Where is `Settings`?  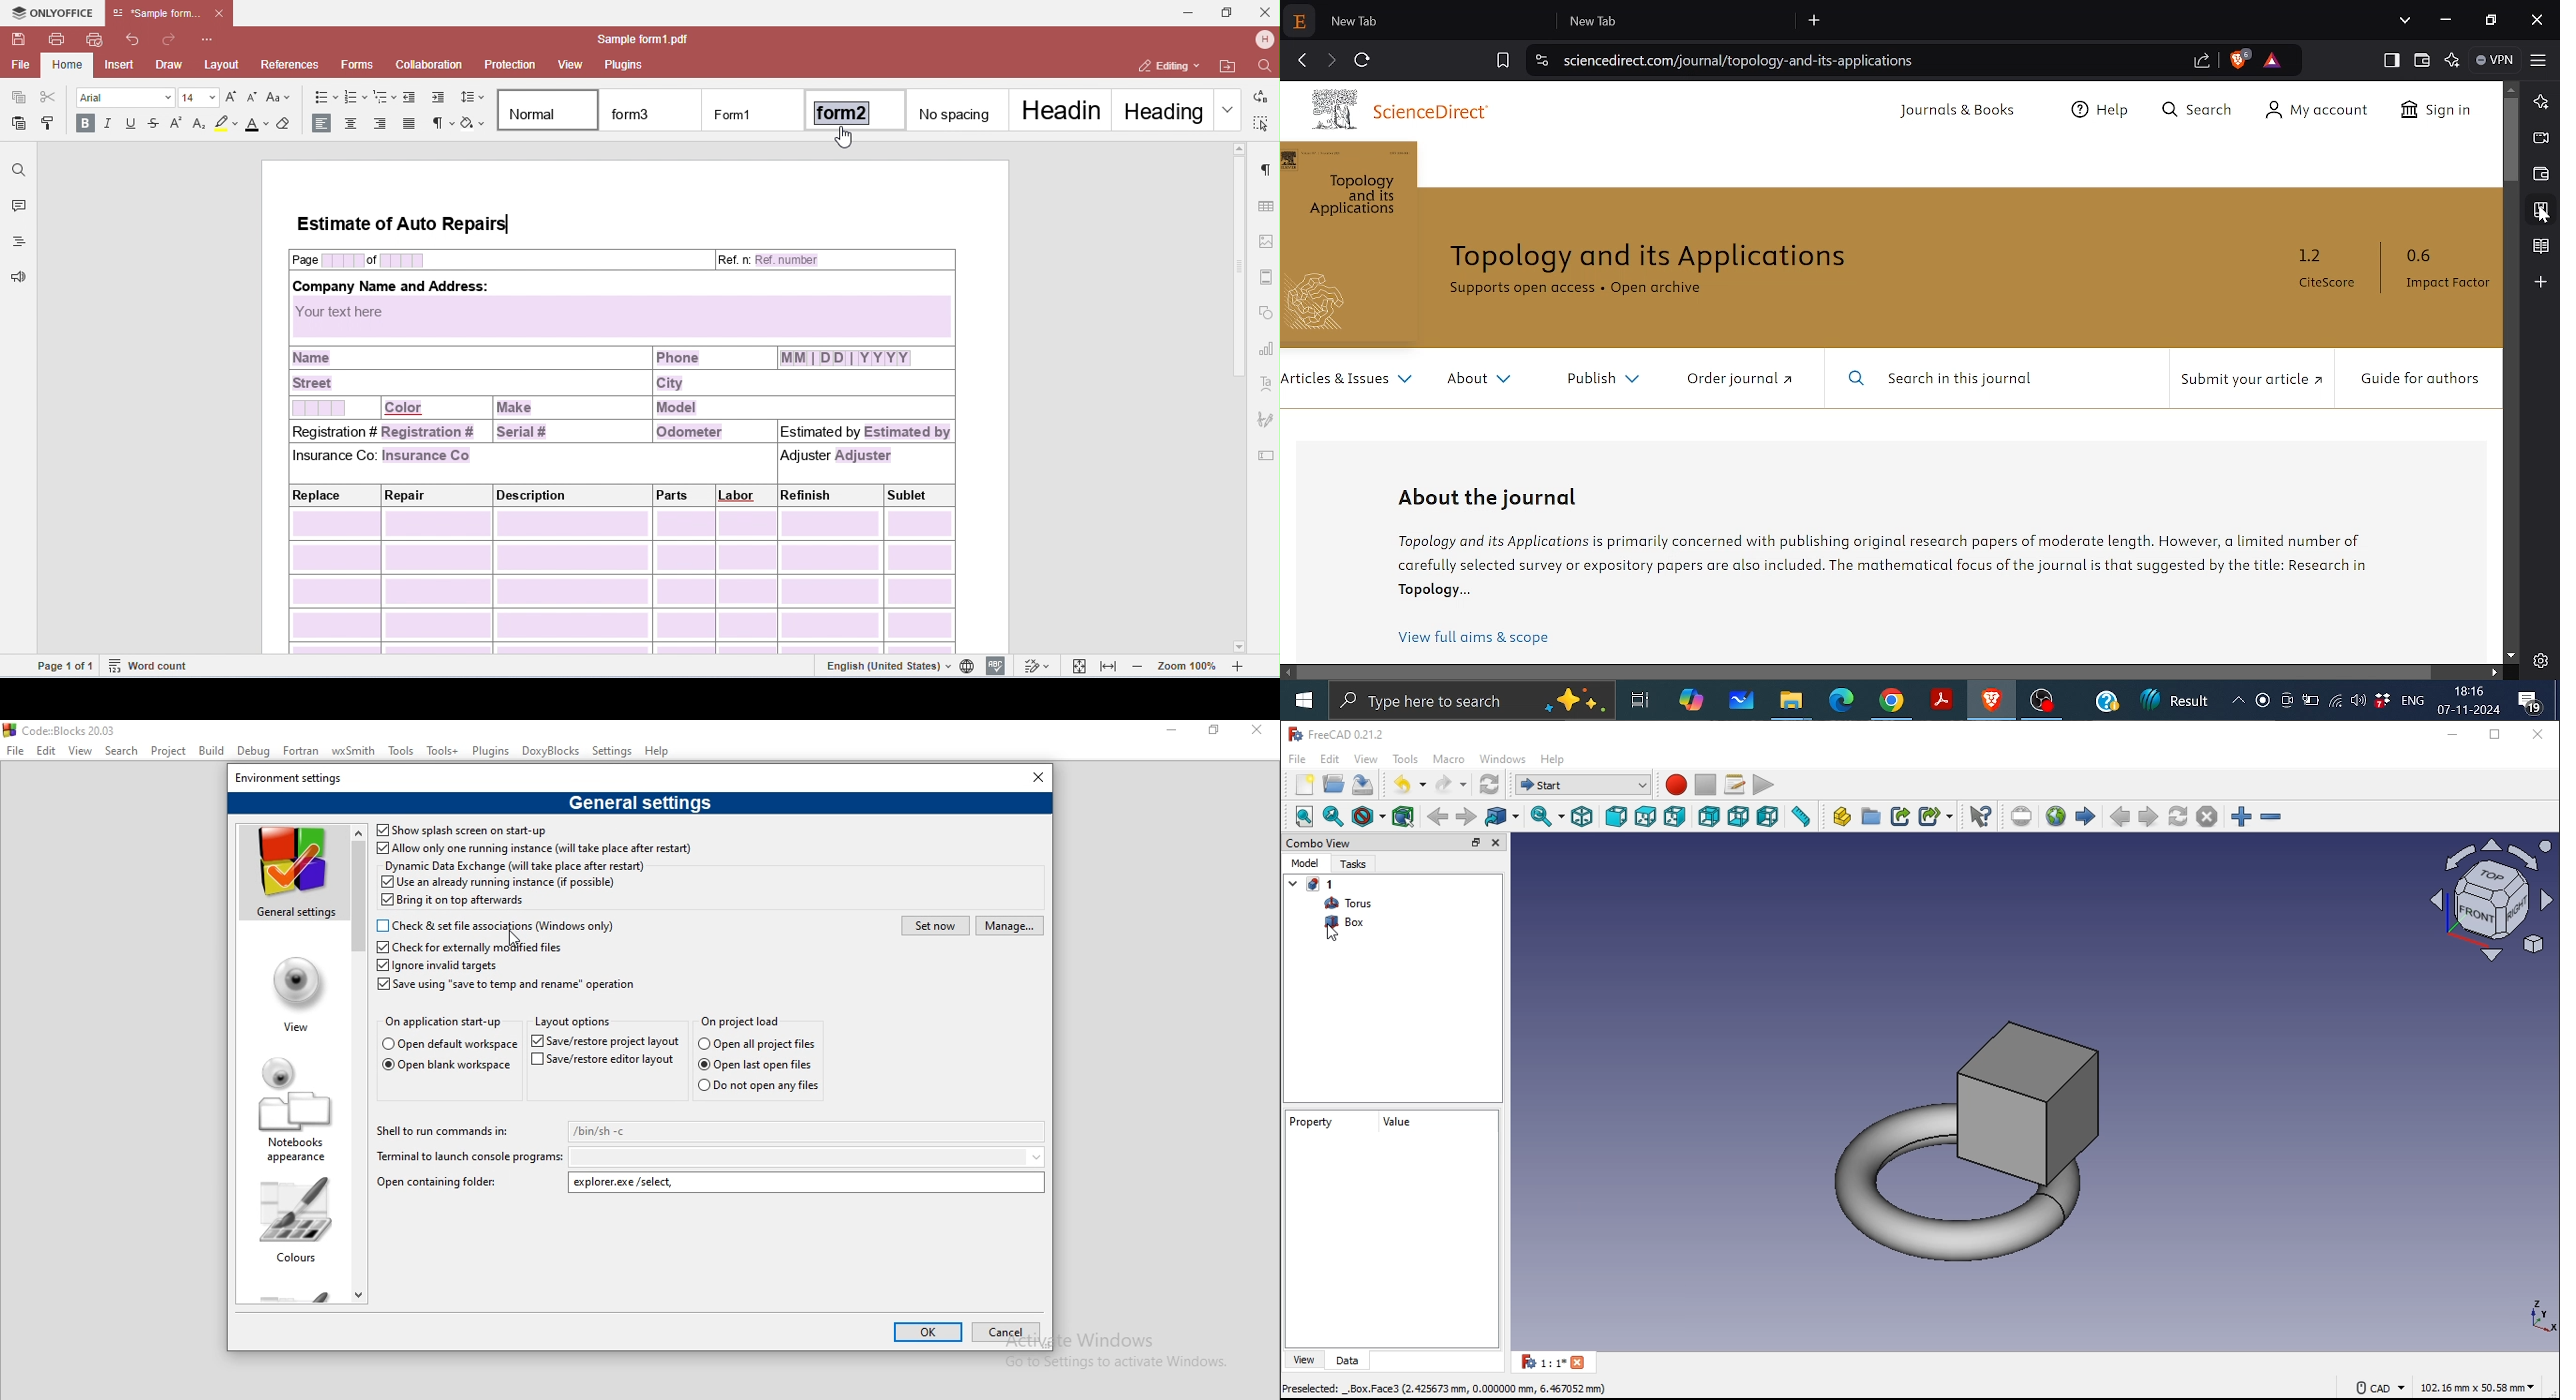
Settings is located at coordinates (612, 750).